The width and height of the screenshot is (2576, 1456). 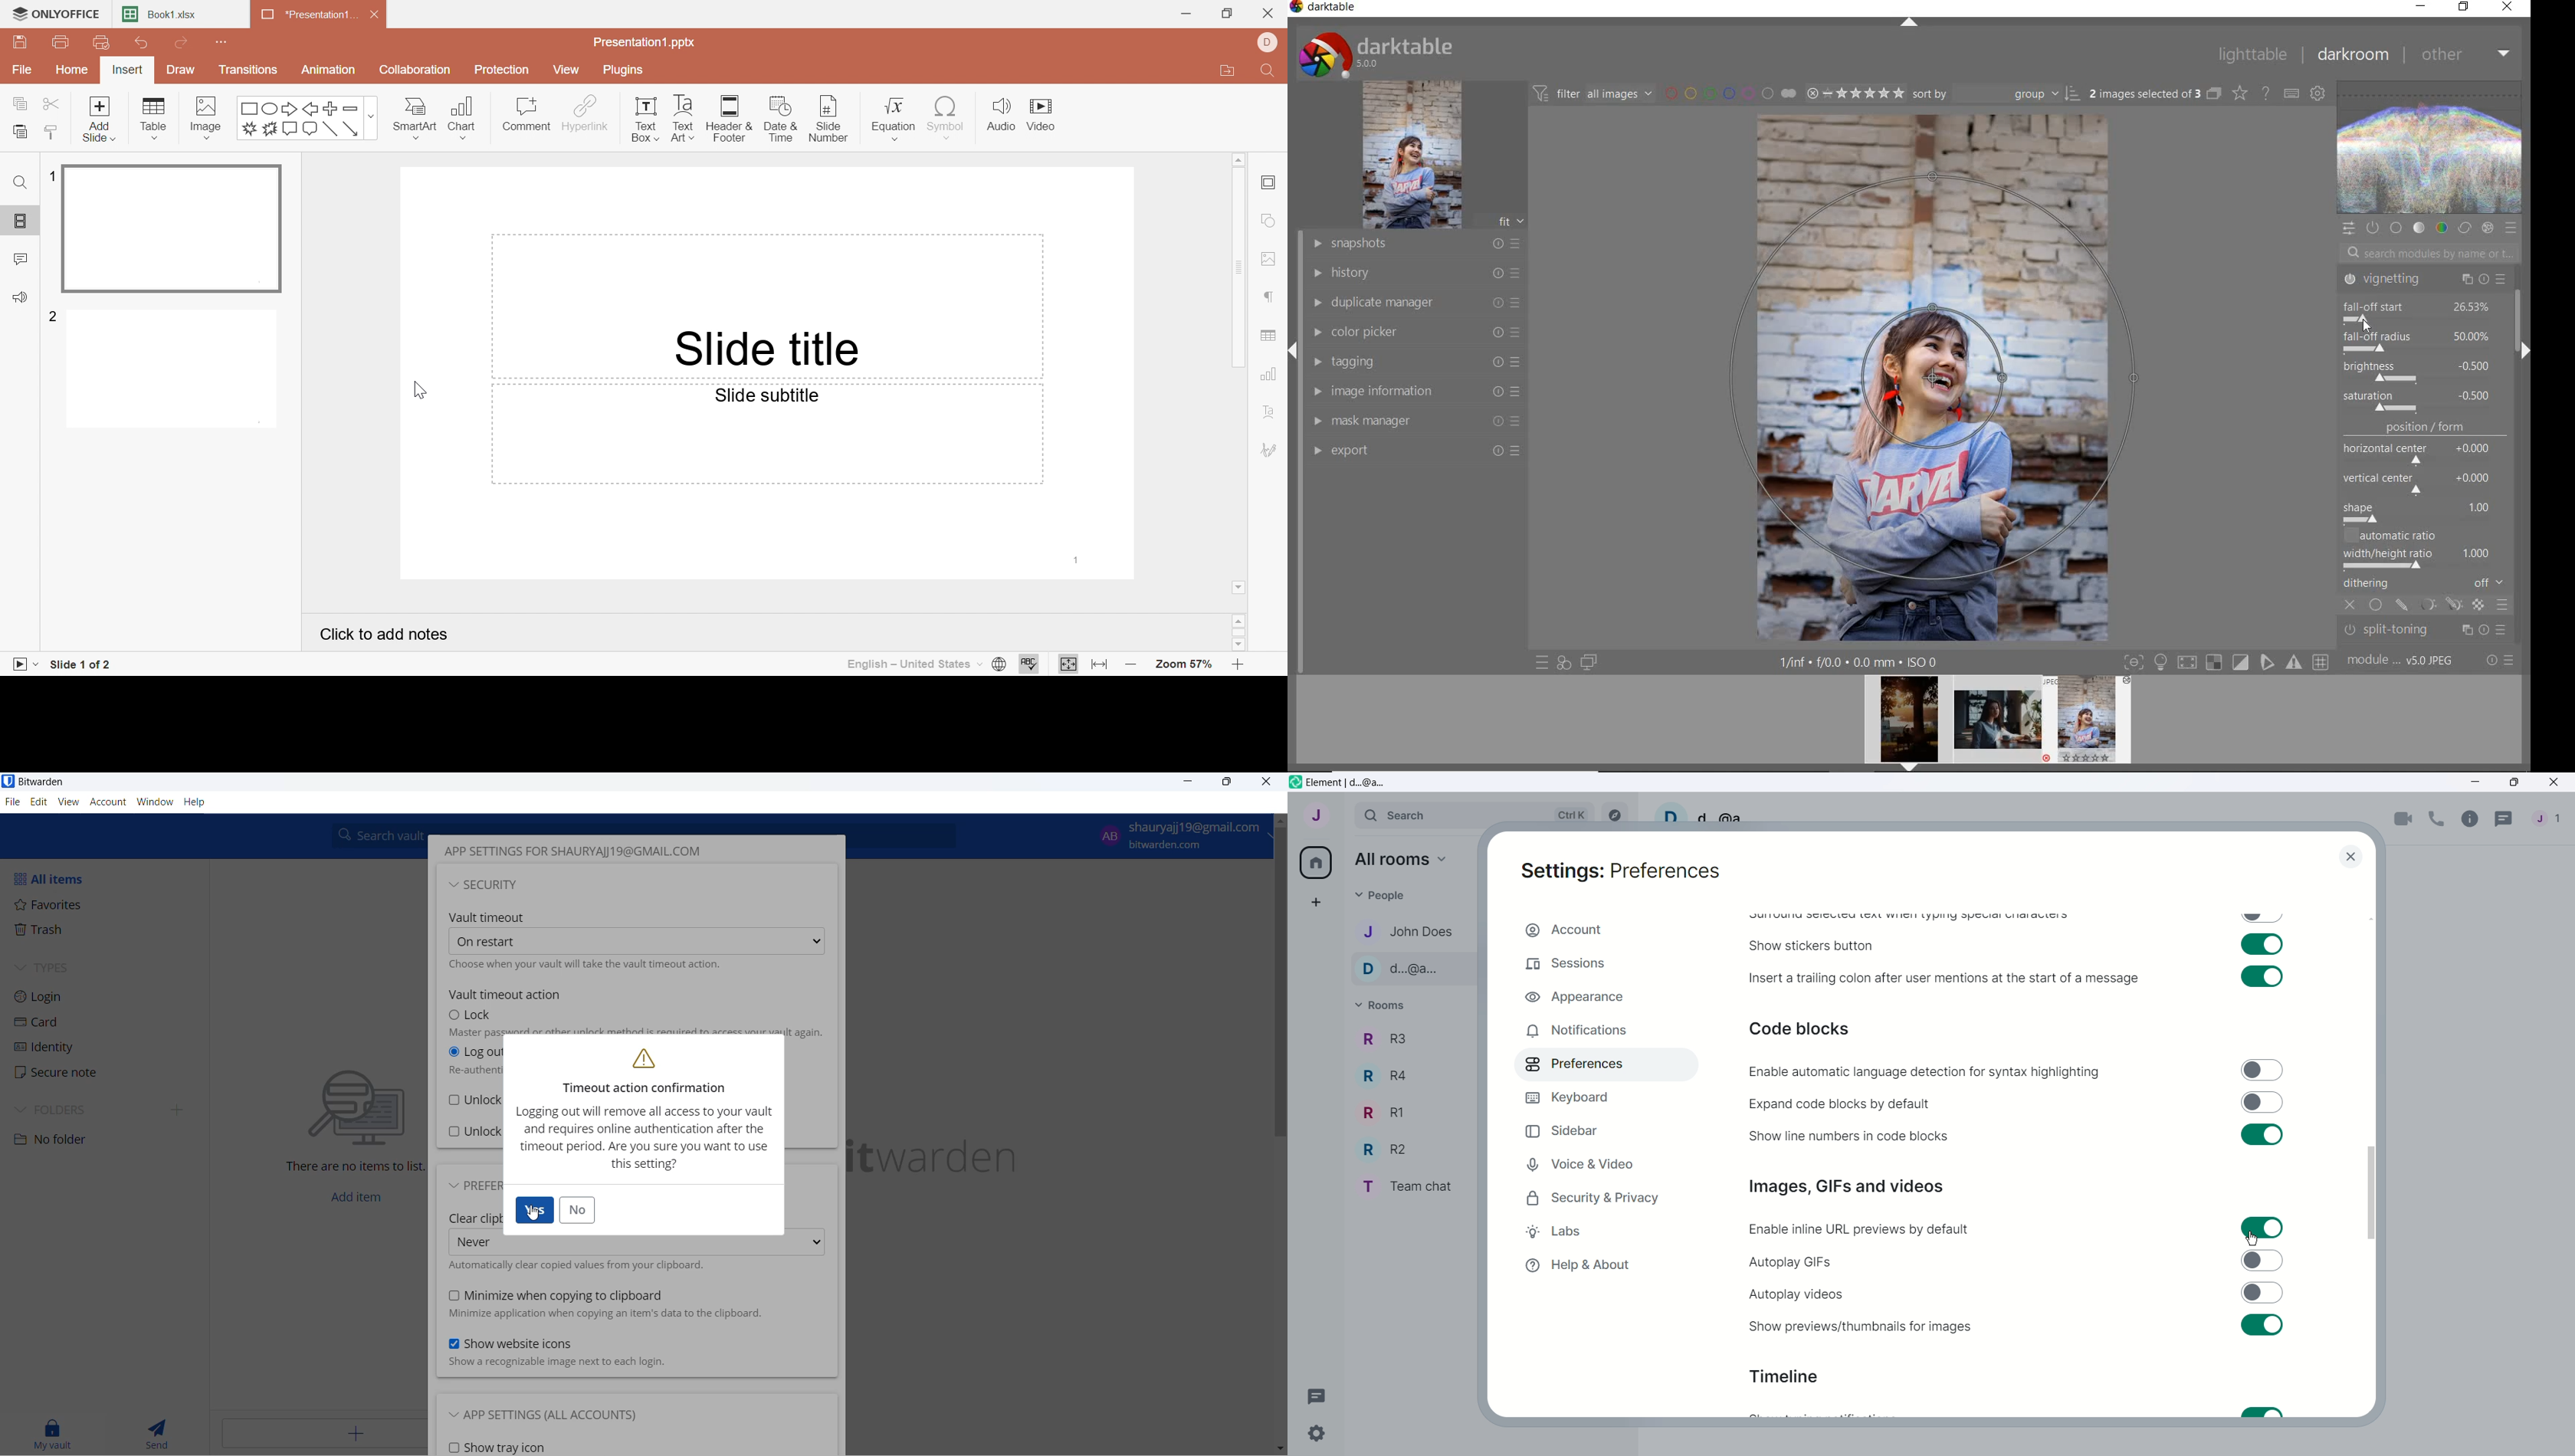 I want to click on TYPES, so click(x=52, y=968).